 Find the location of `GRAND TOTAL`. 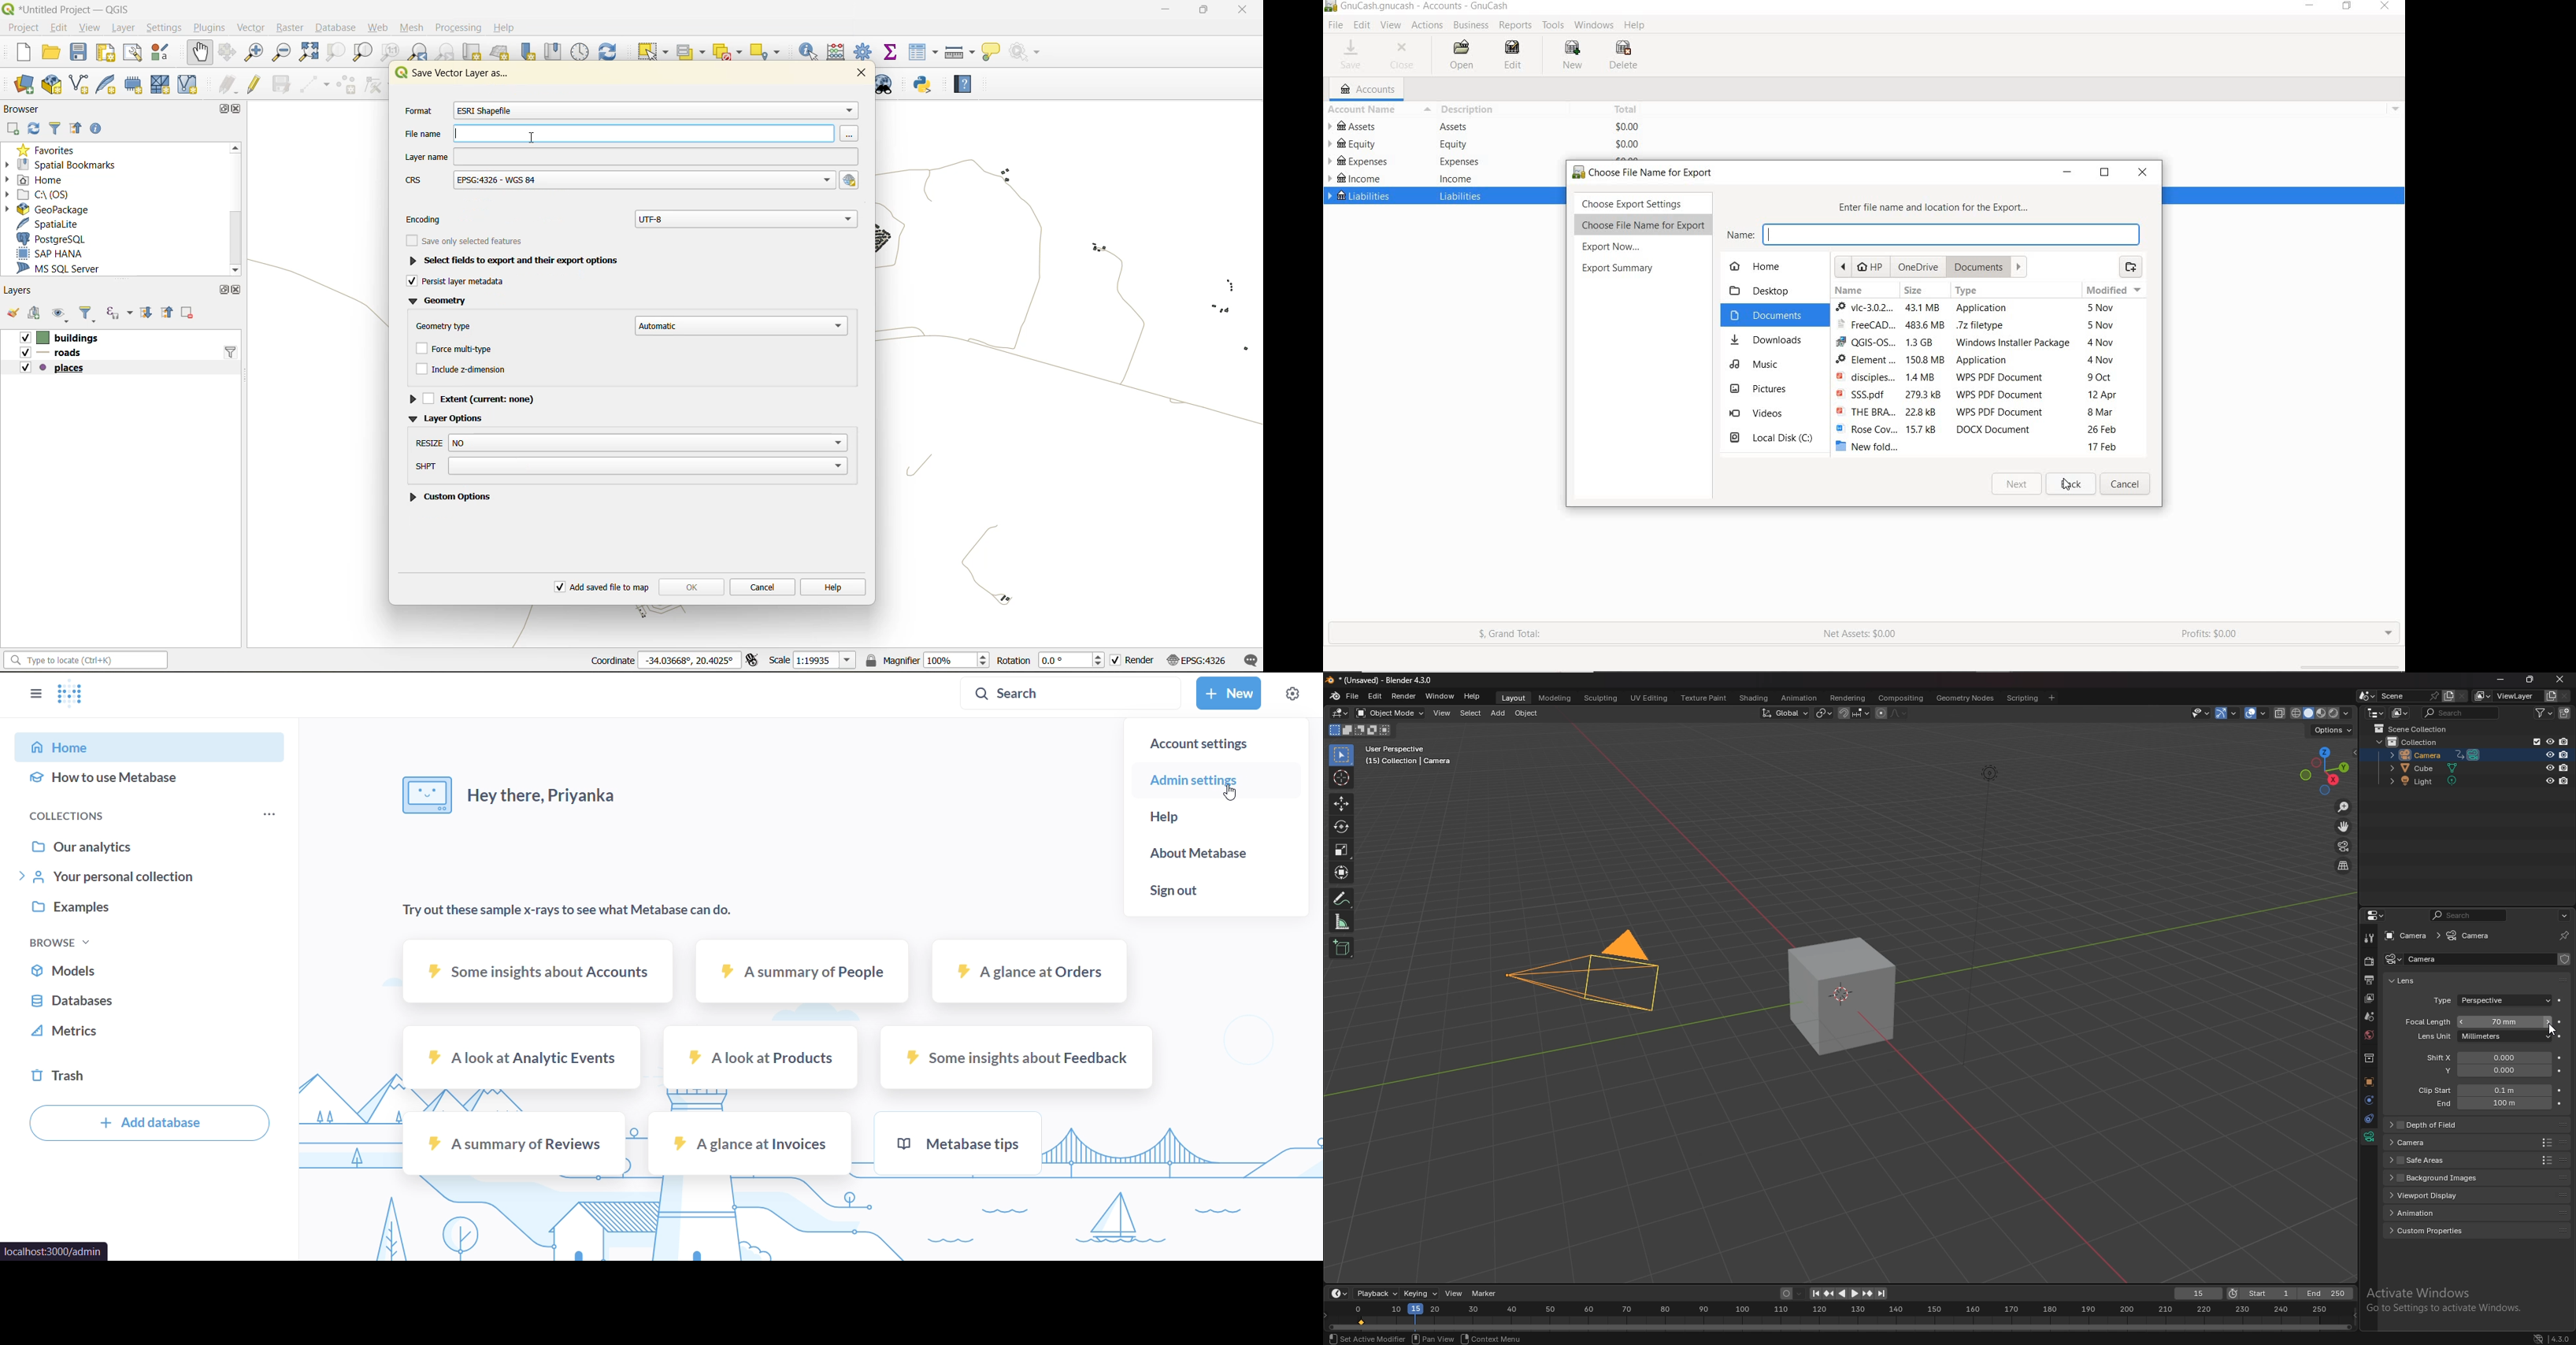

GRAND TOTAL is located at coordinates (1509, 634).